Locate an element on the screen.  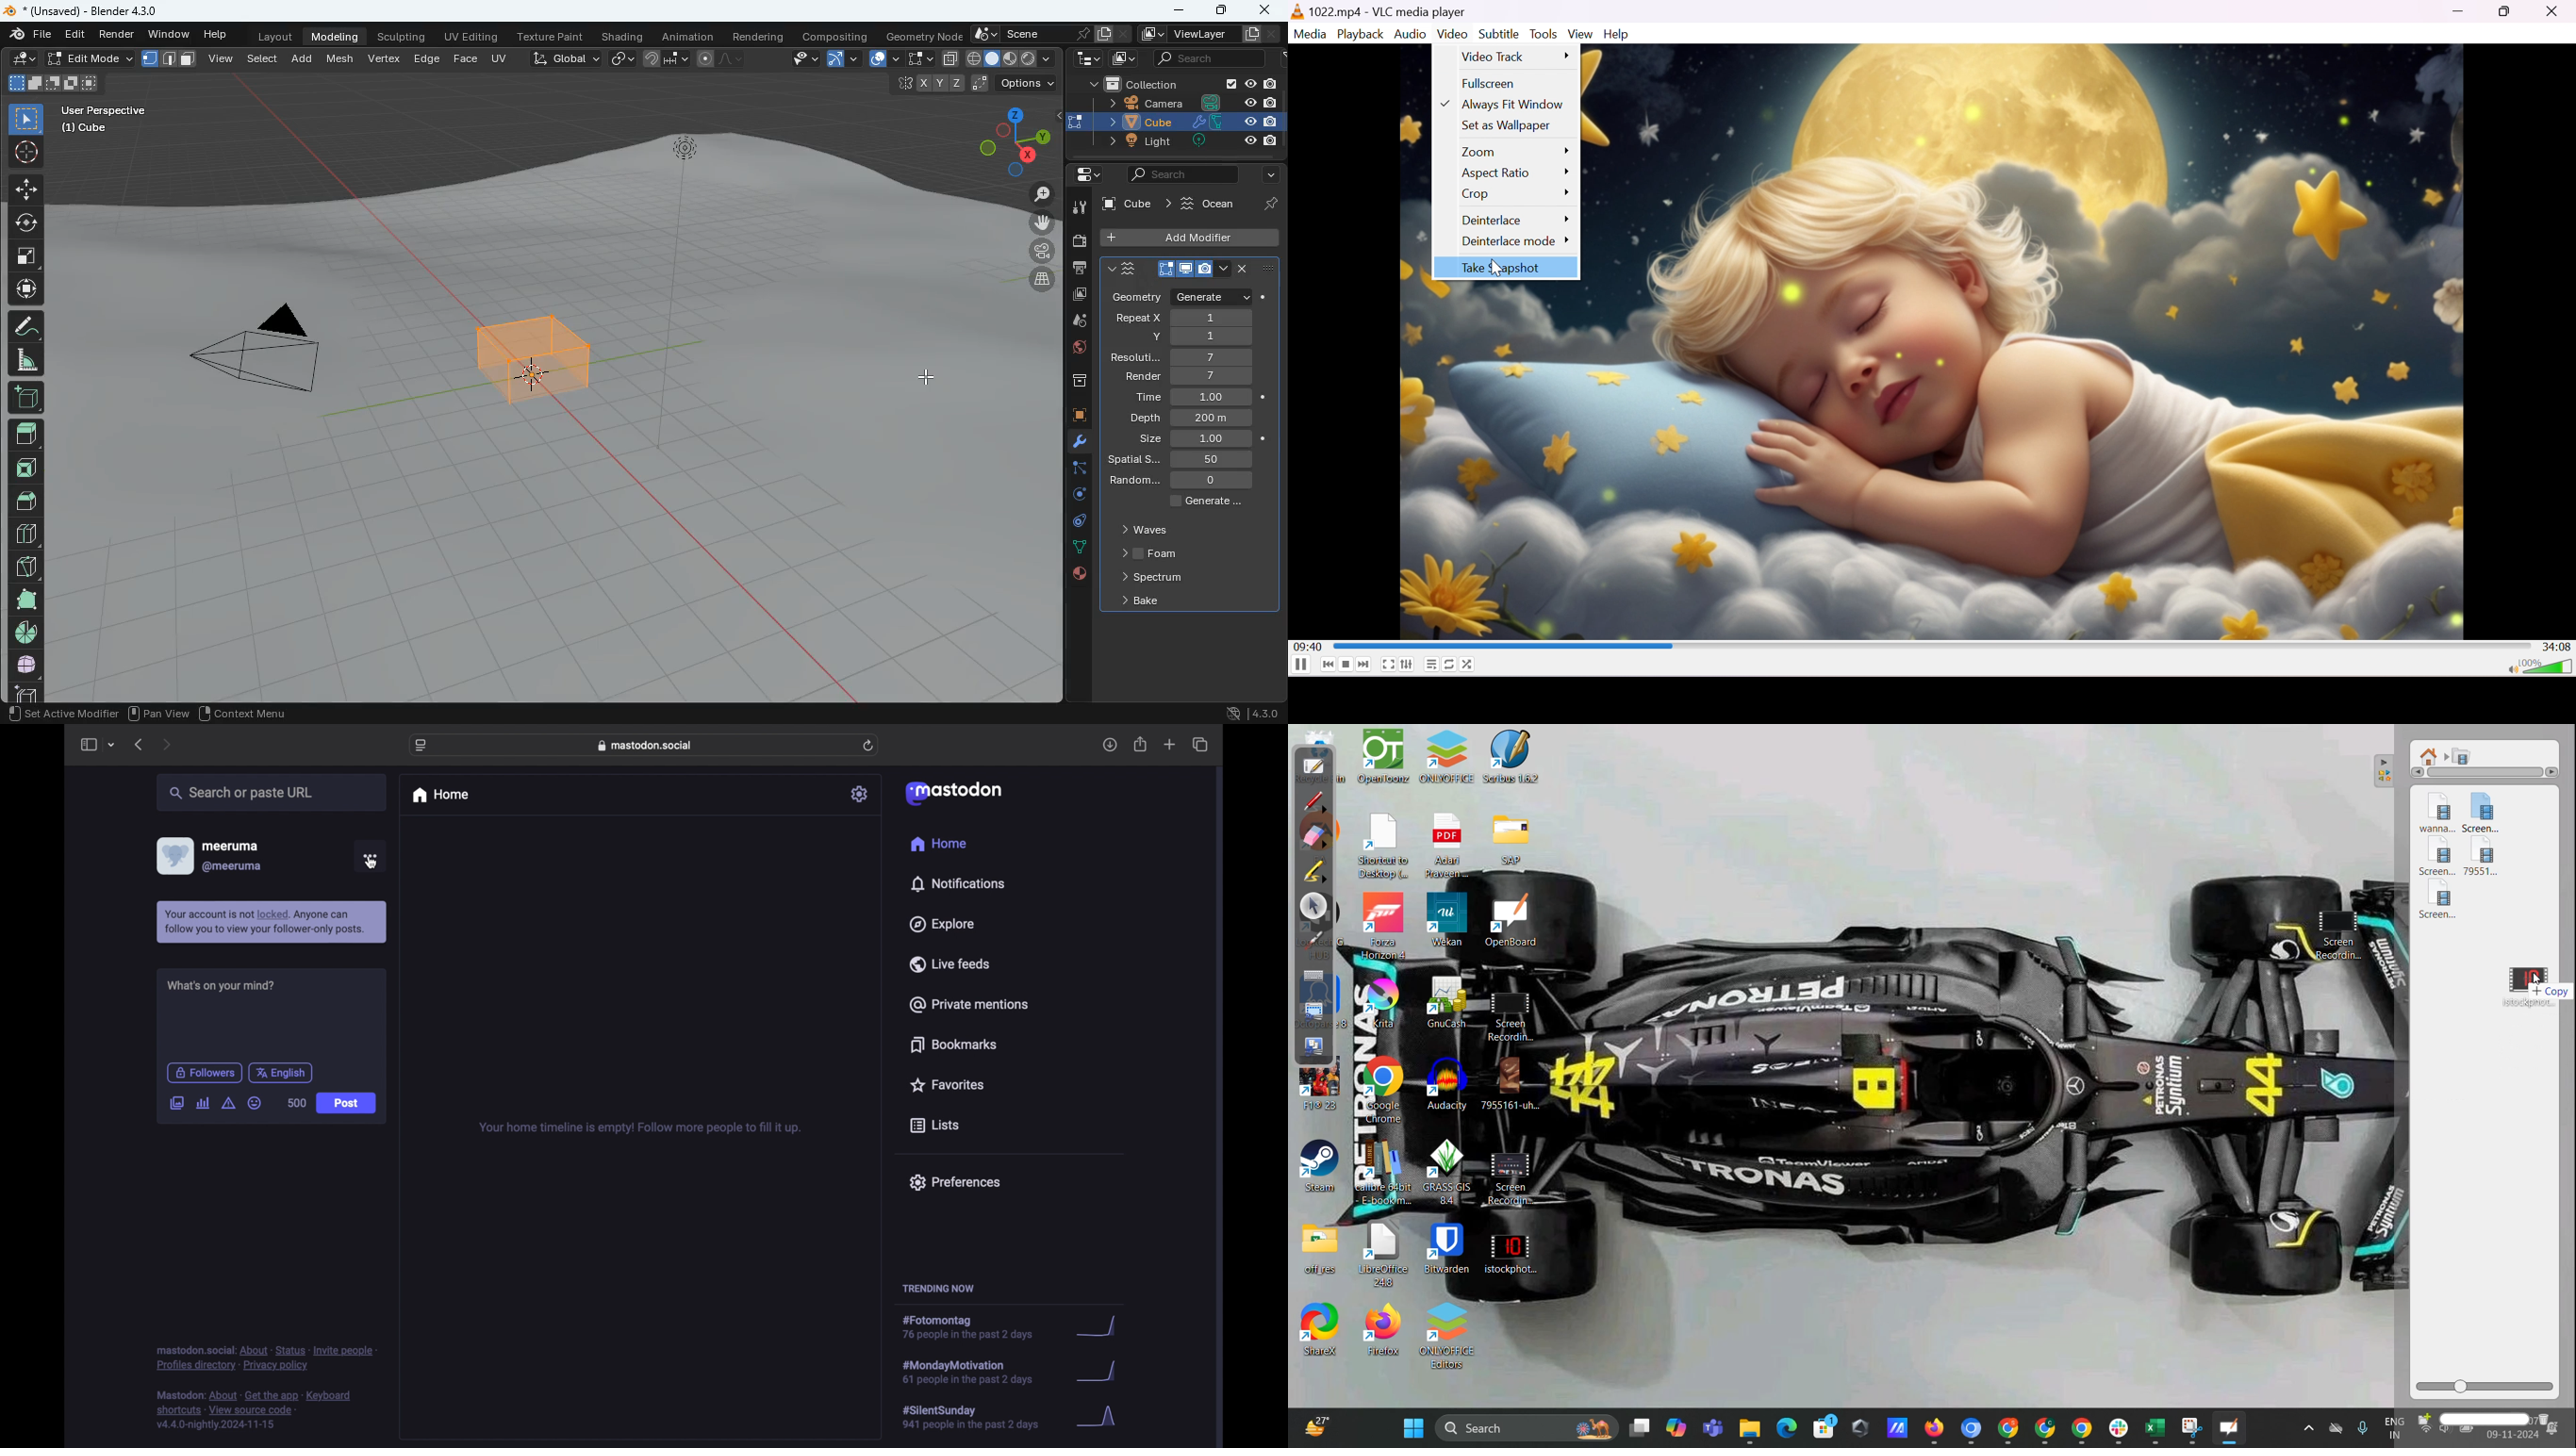
@meeruma is located at coordinates (233, 867).